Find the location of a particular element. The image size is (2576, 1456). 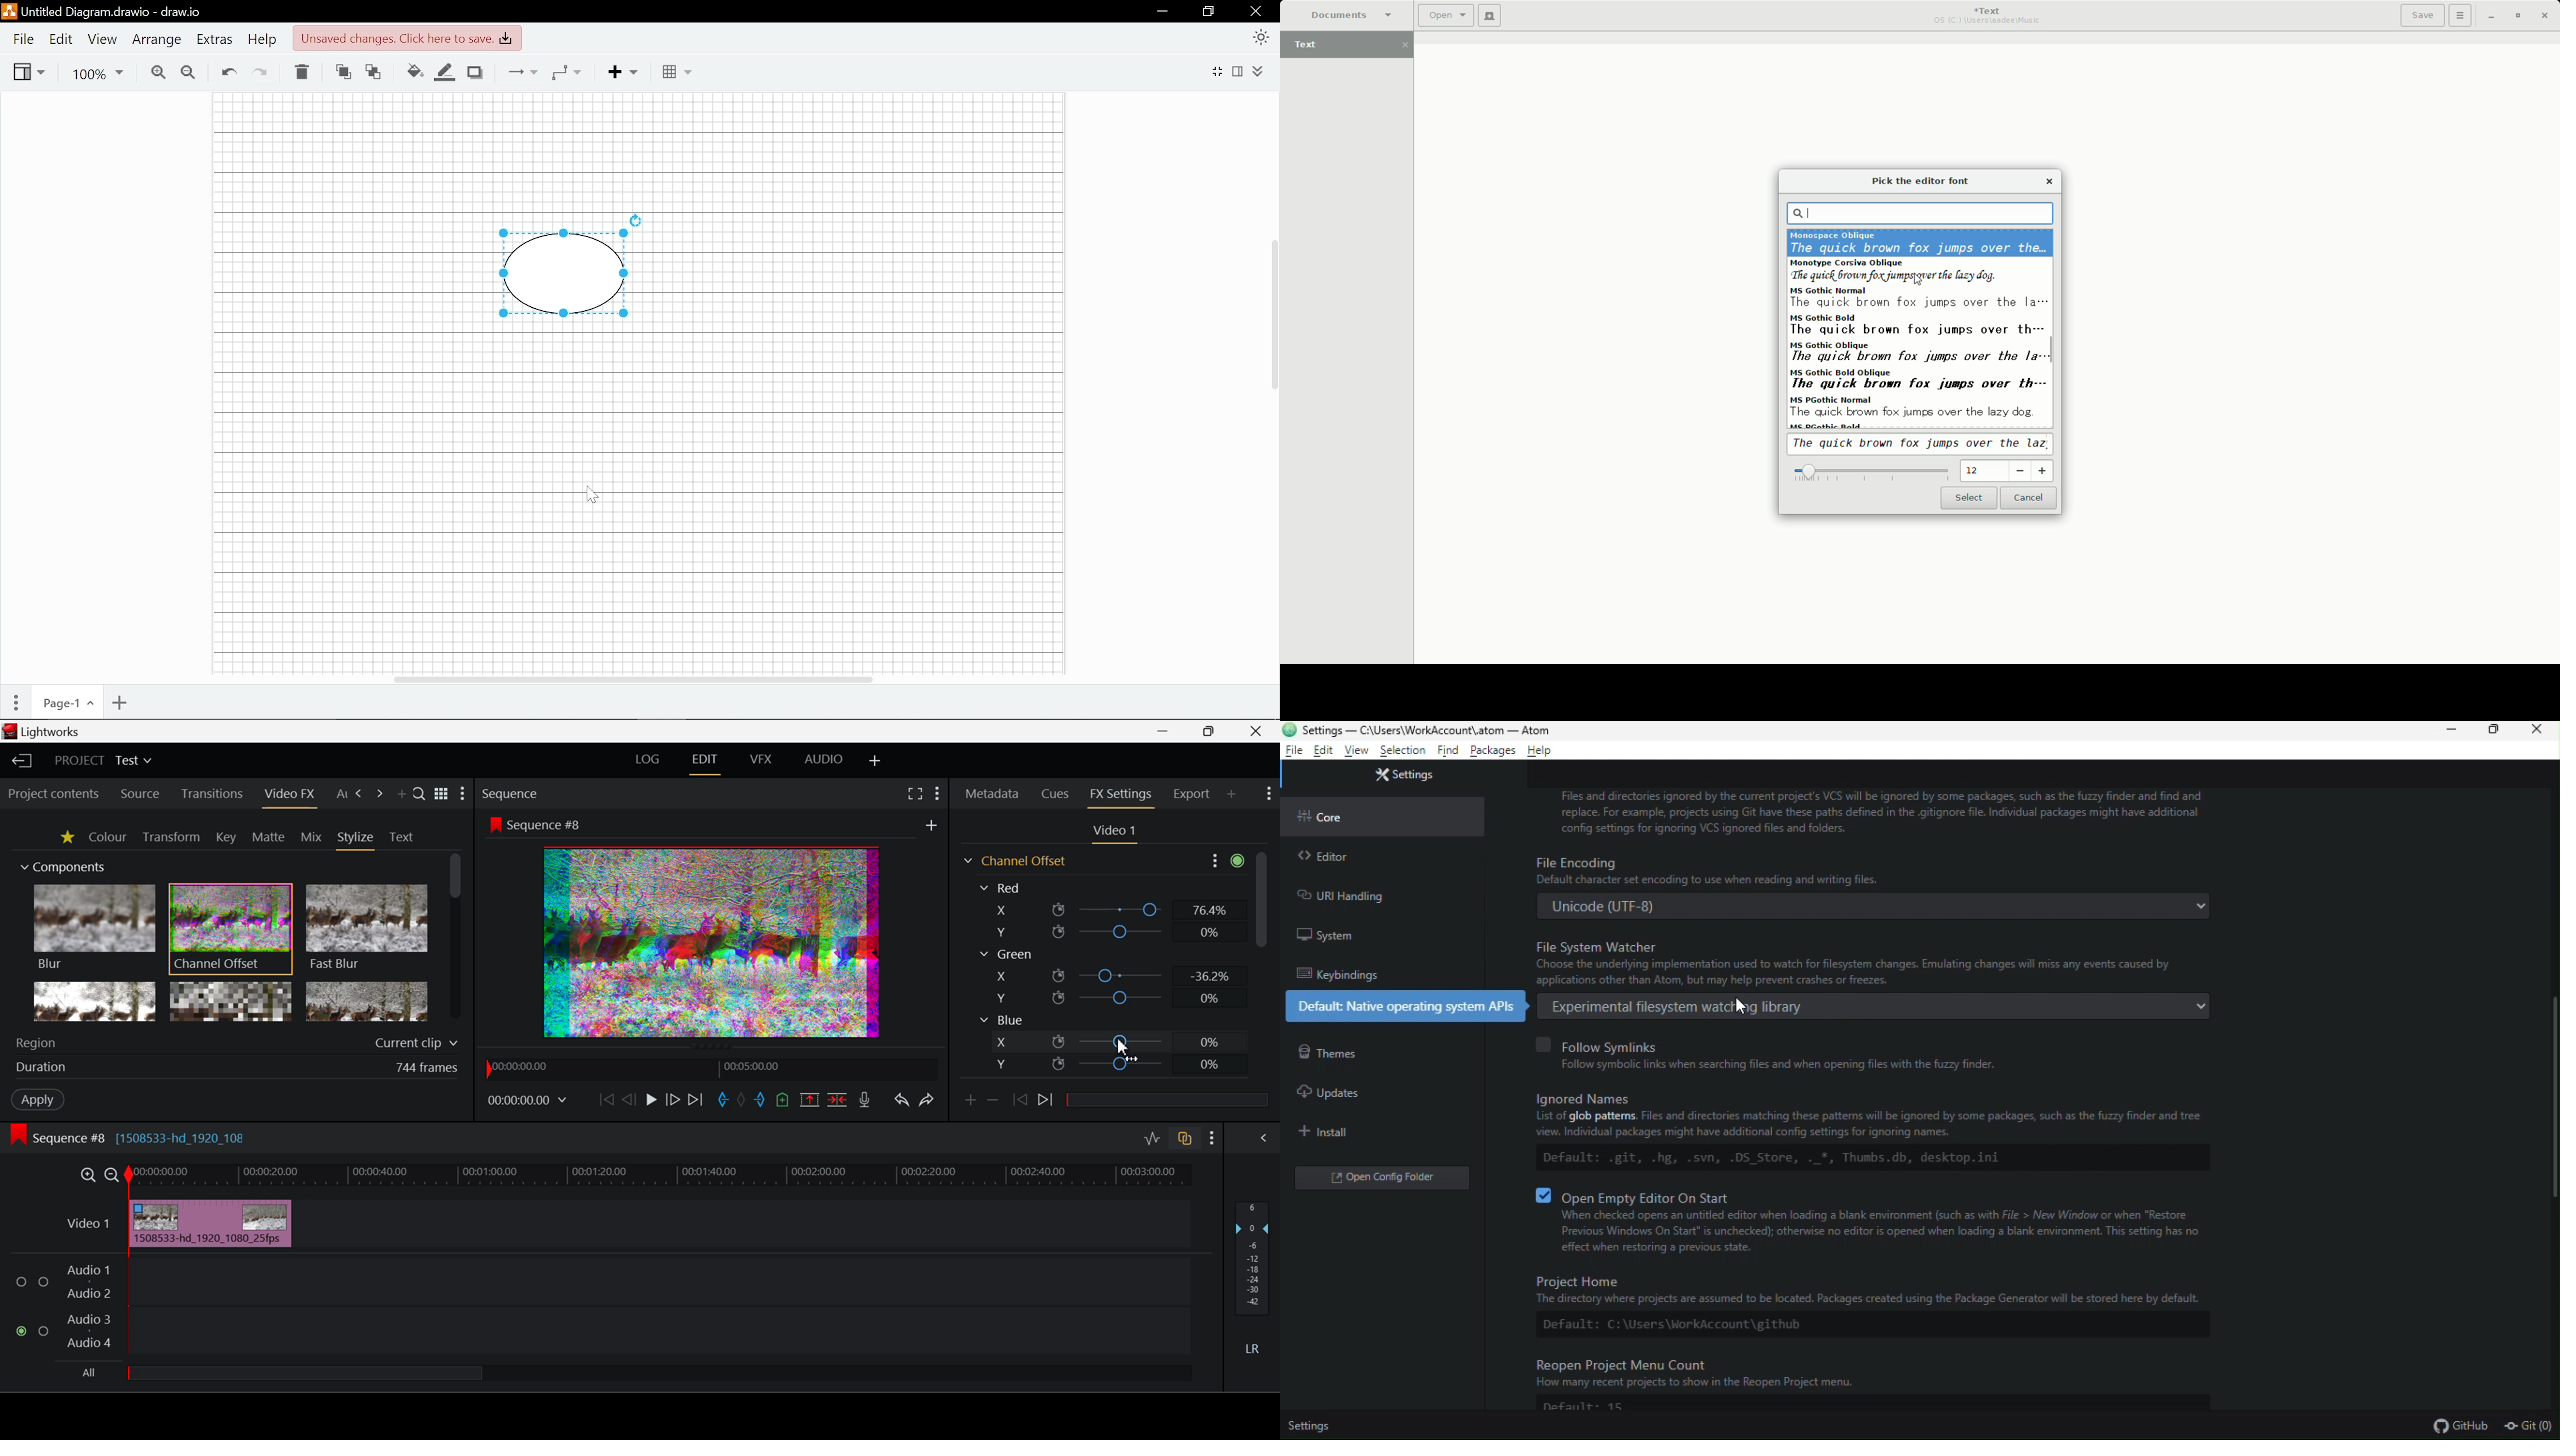

Favorites is located at coordinates (67, 839).